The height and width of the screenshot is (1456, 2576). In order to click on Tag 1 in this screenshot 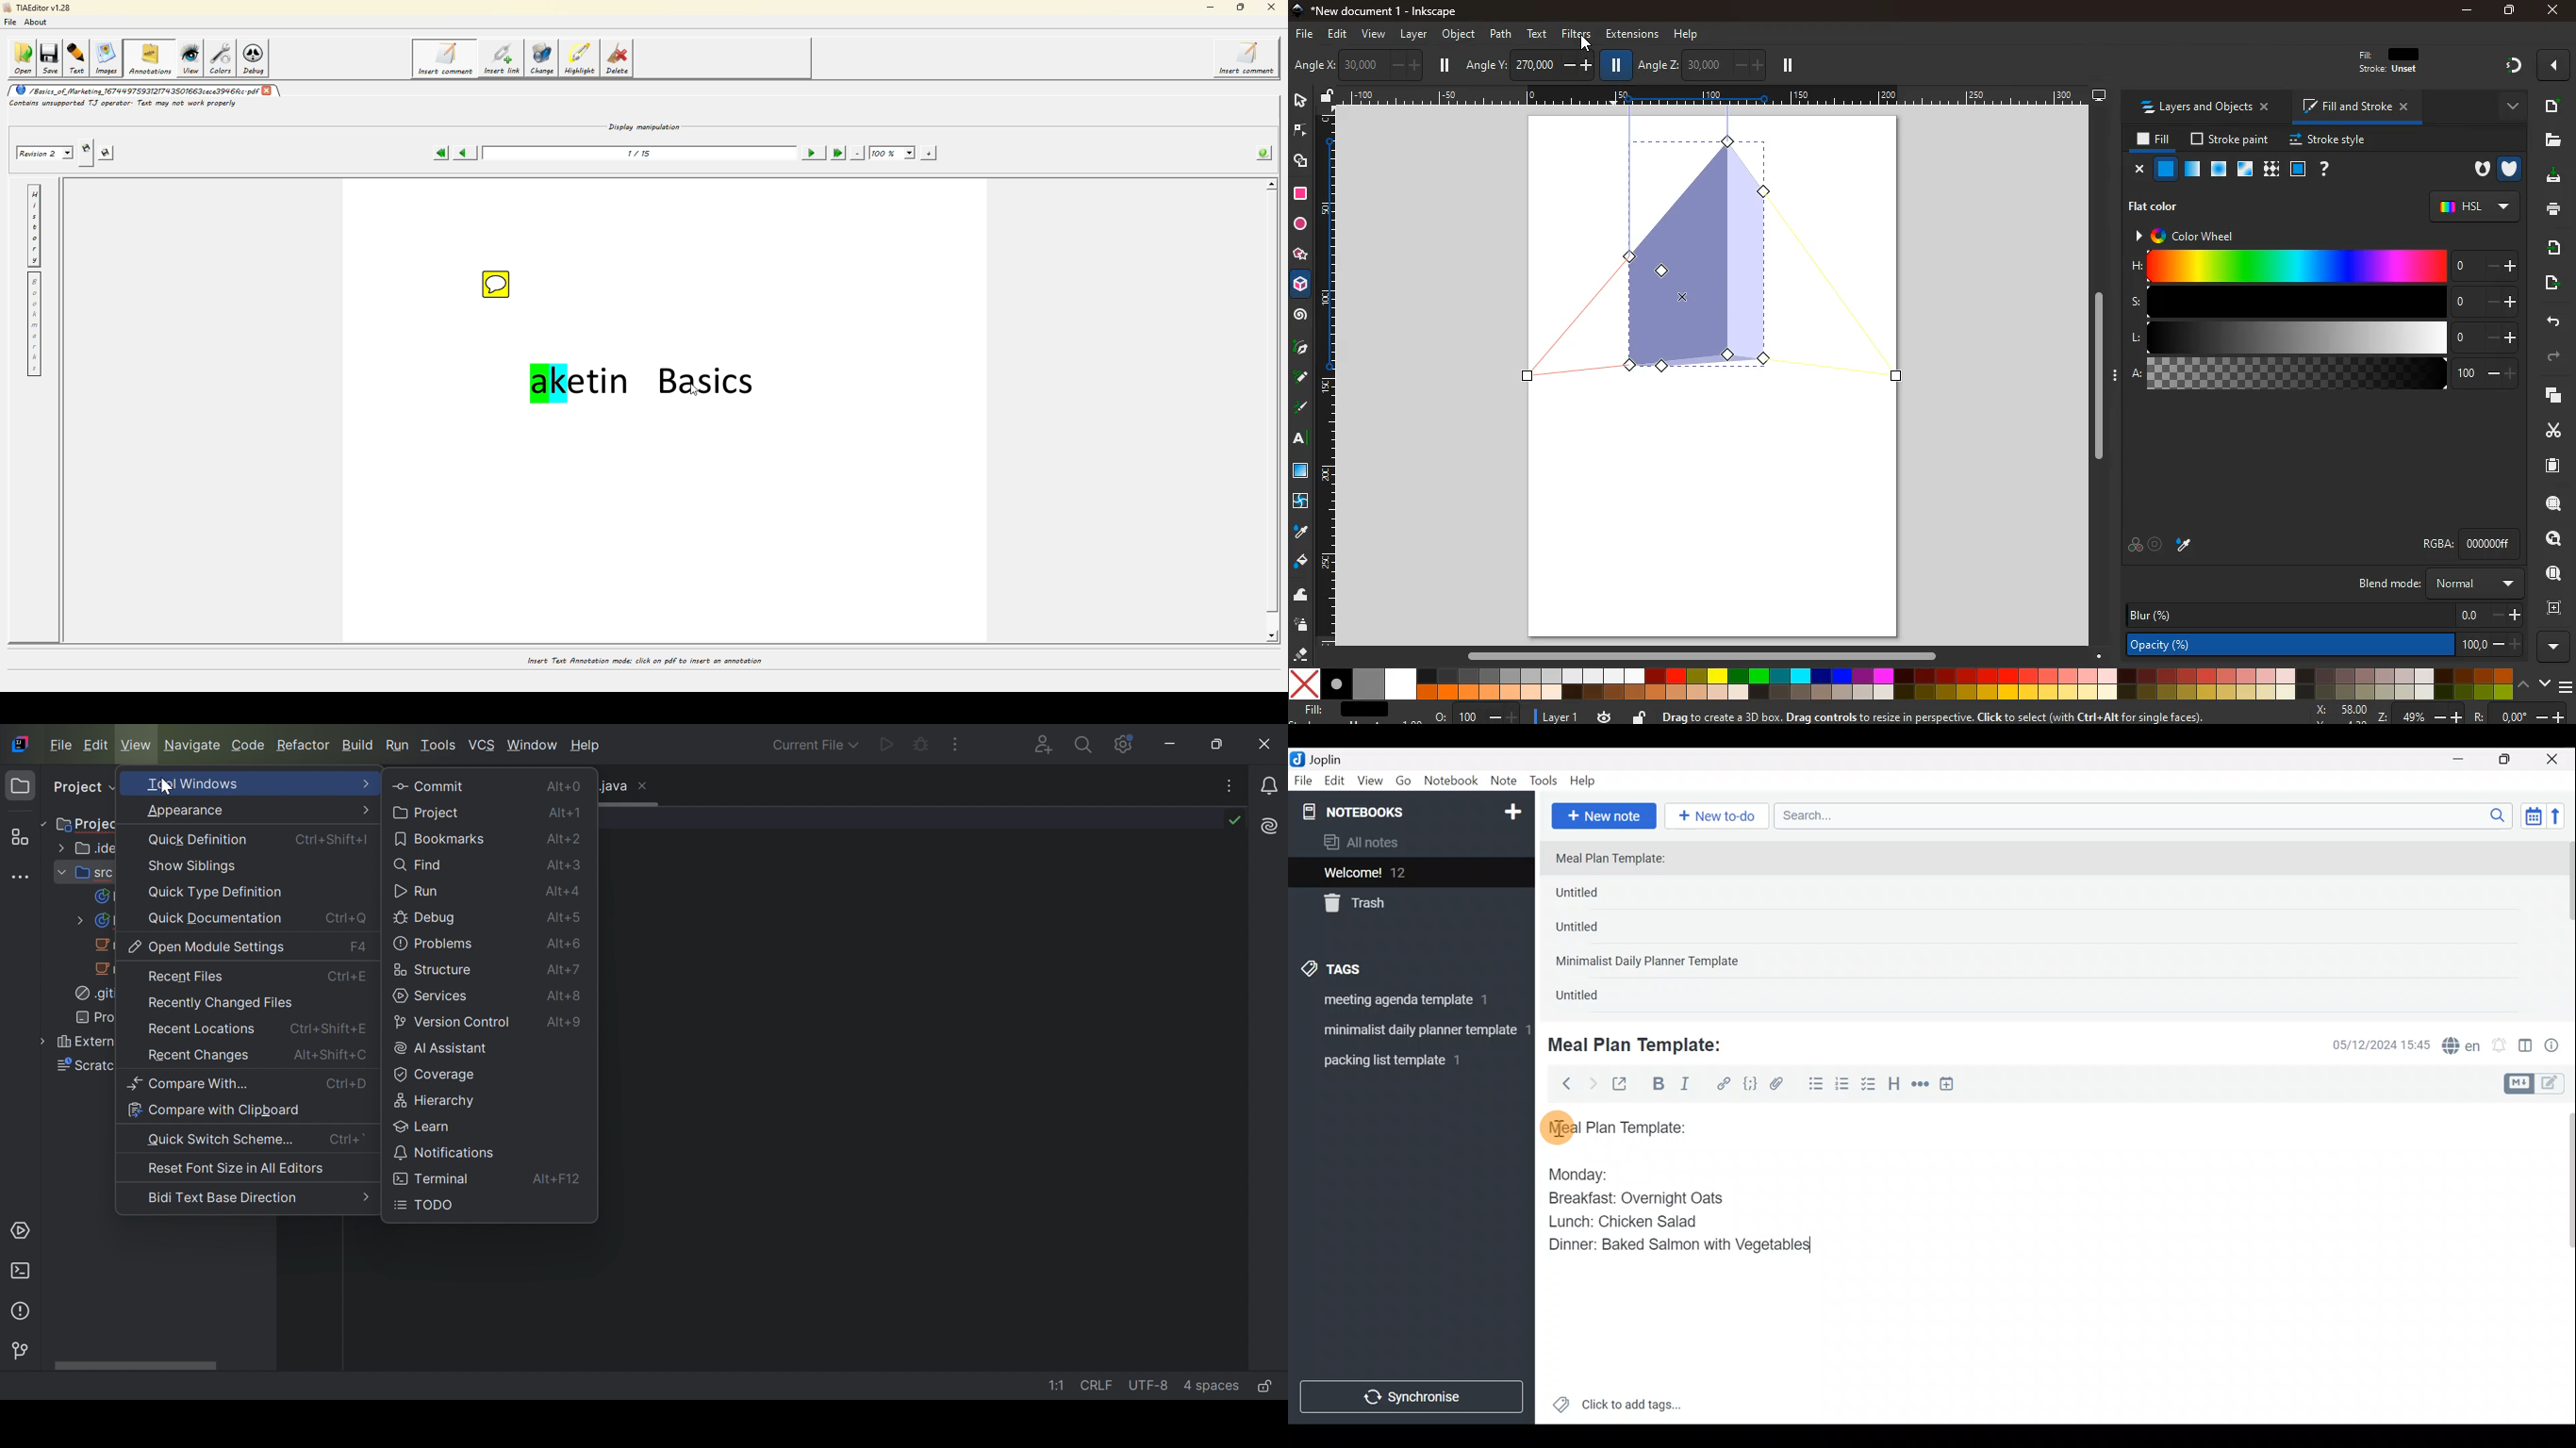, I will do `click(1407, 1004)`.